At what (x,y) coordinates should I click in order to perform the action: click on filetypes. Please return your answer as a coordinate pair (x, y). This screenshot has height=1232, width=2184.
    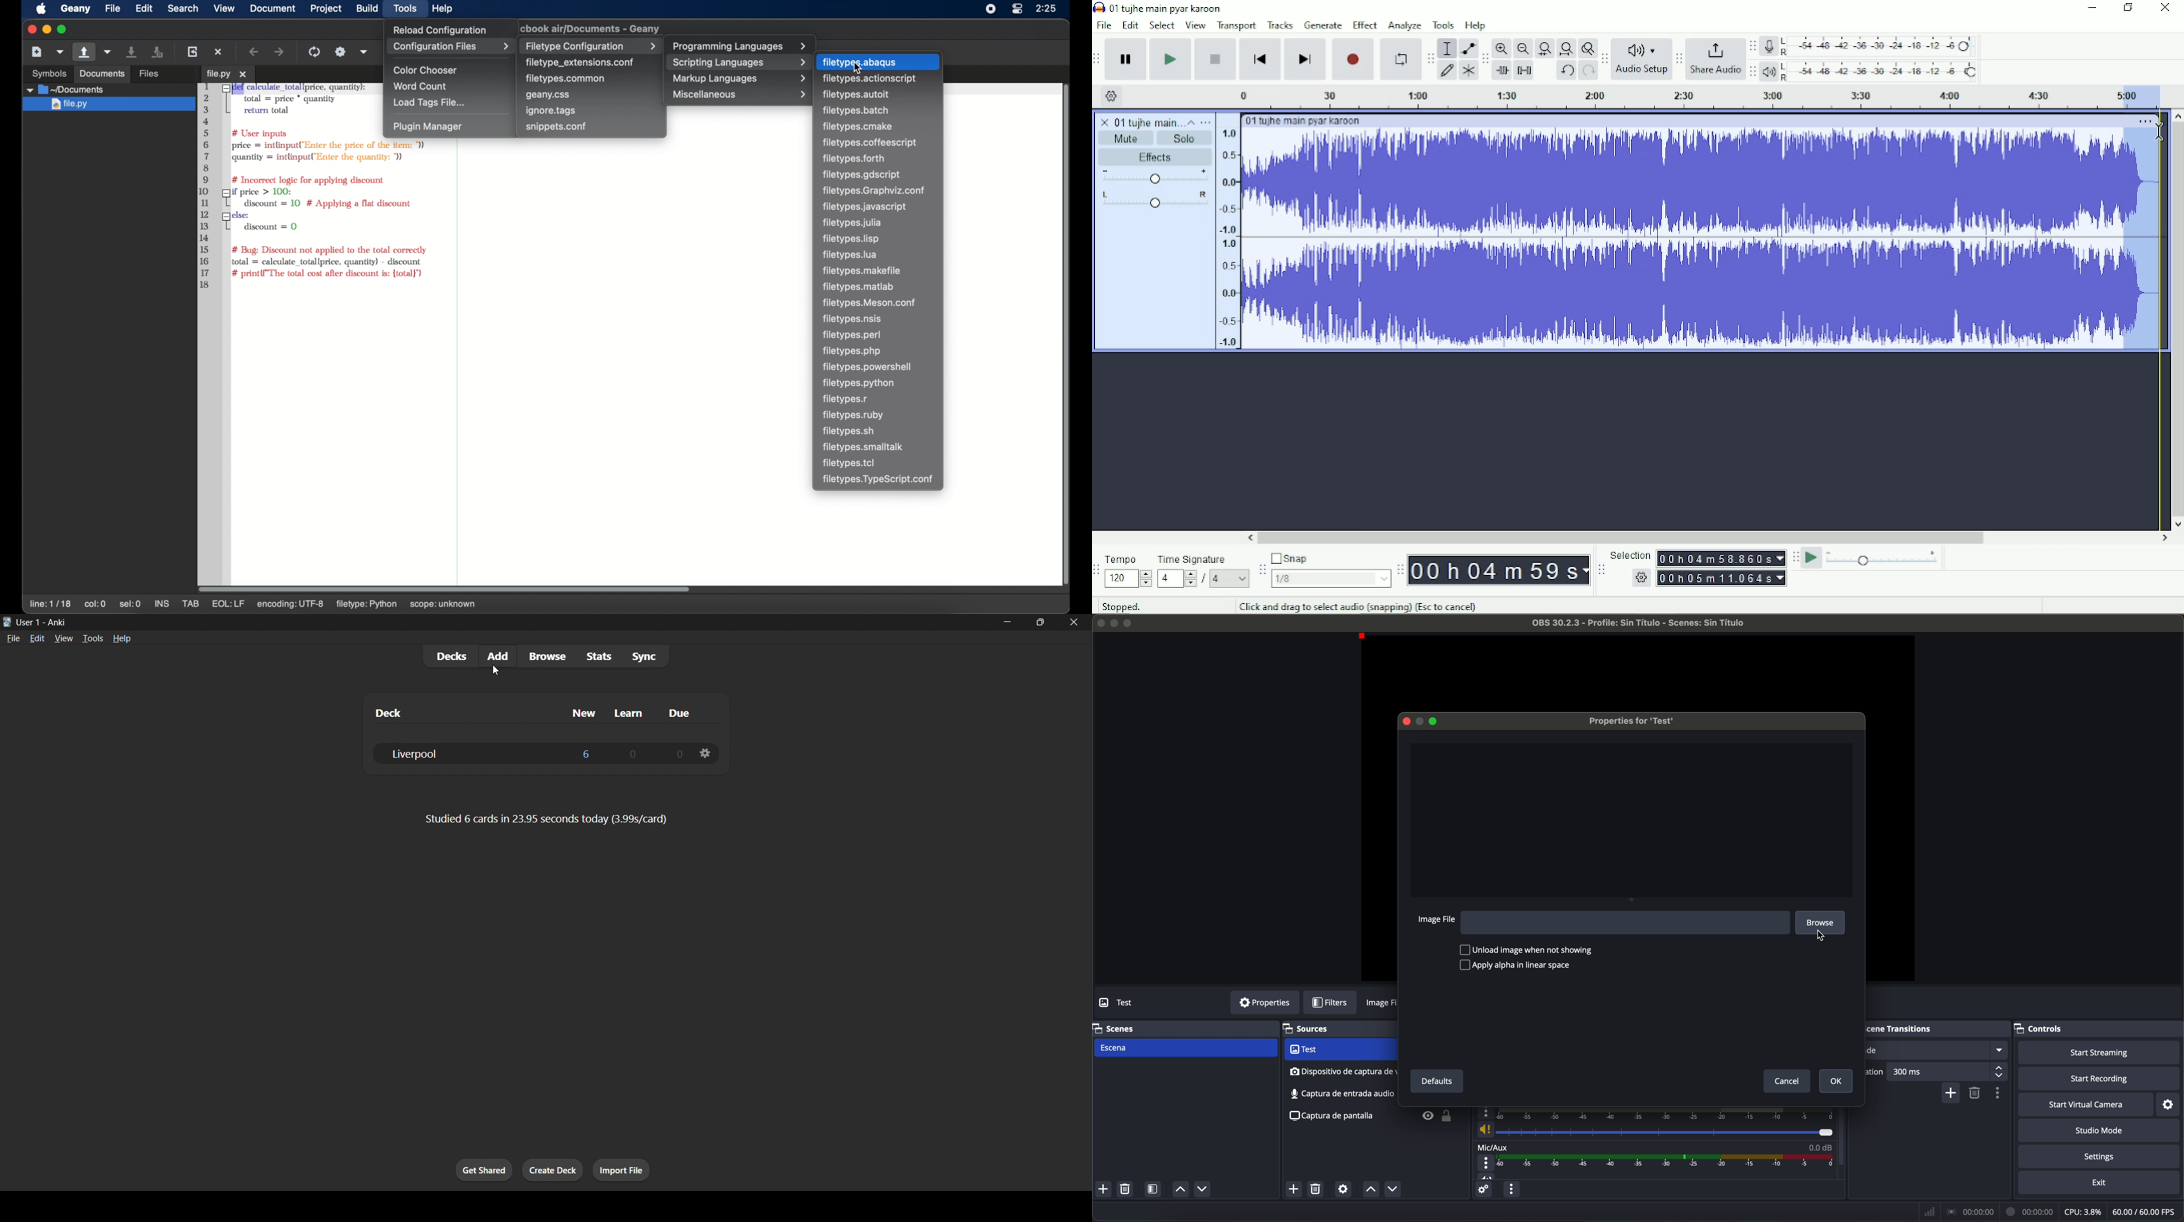
    Looking at the image, I should click on (855, 319).